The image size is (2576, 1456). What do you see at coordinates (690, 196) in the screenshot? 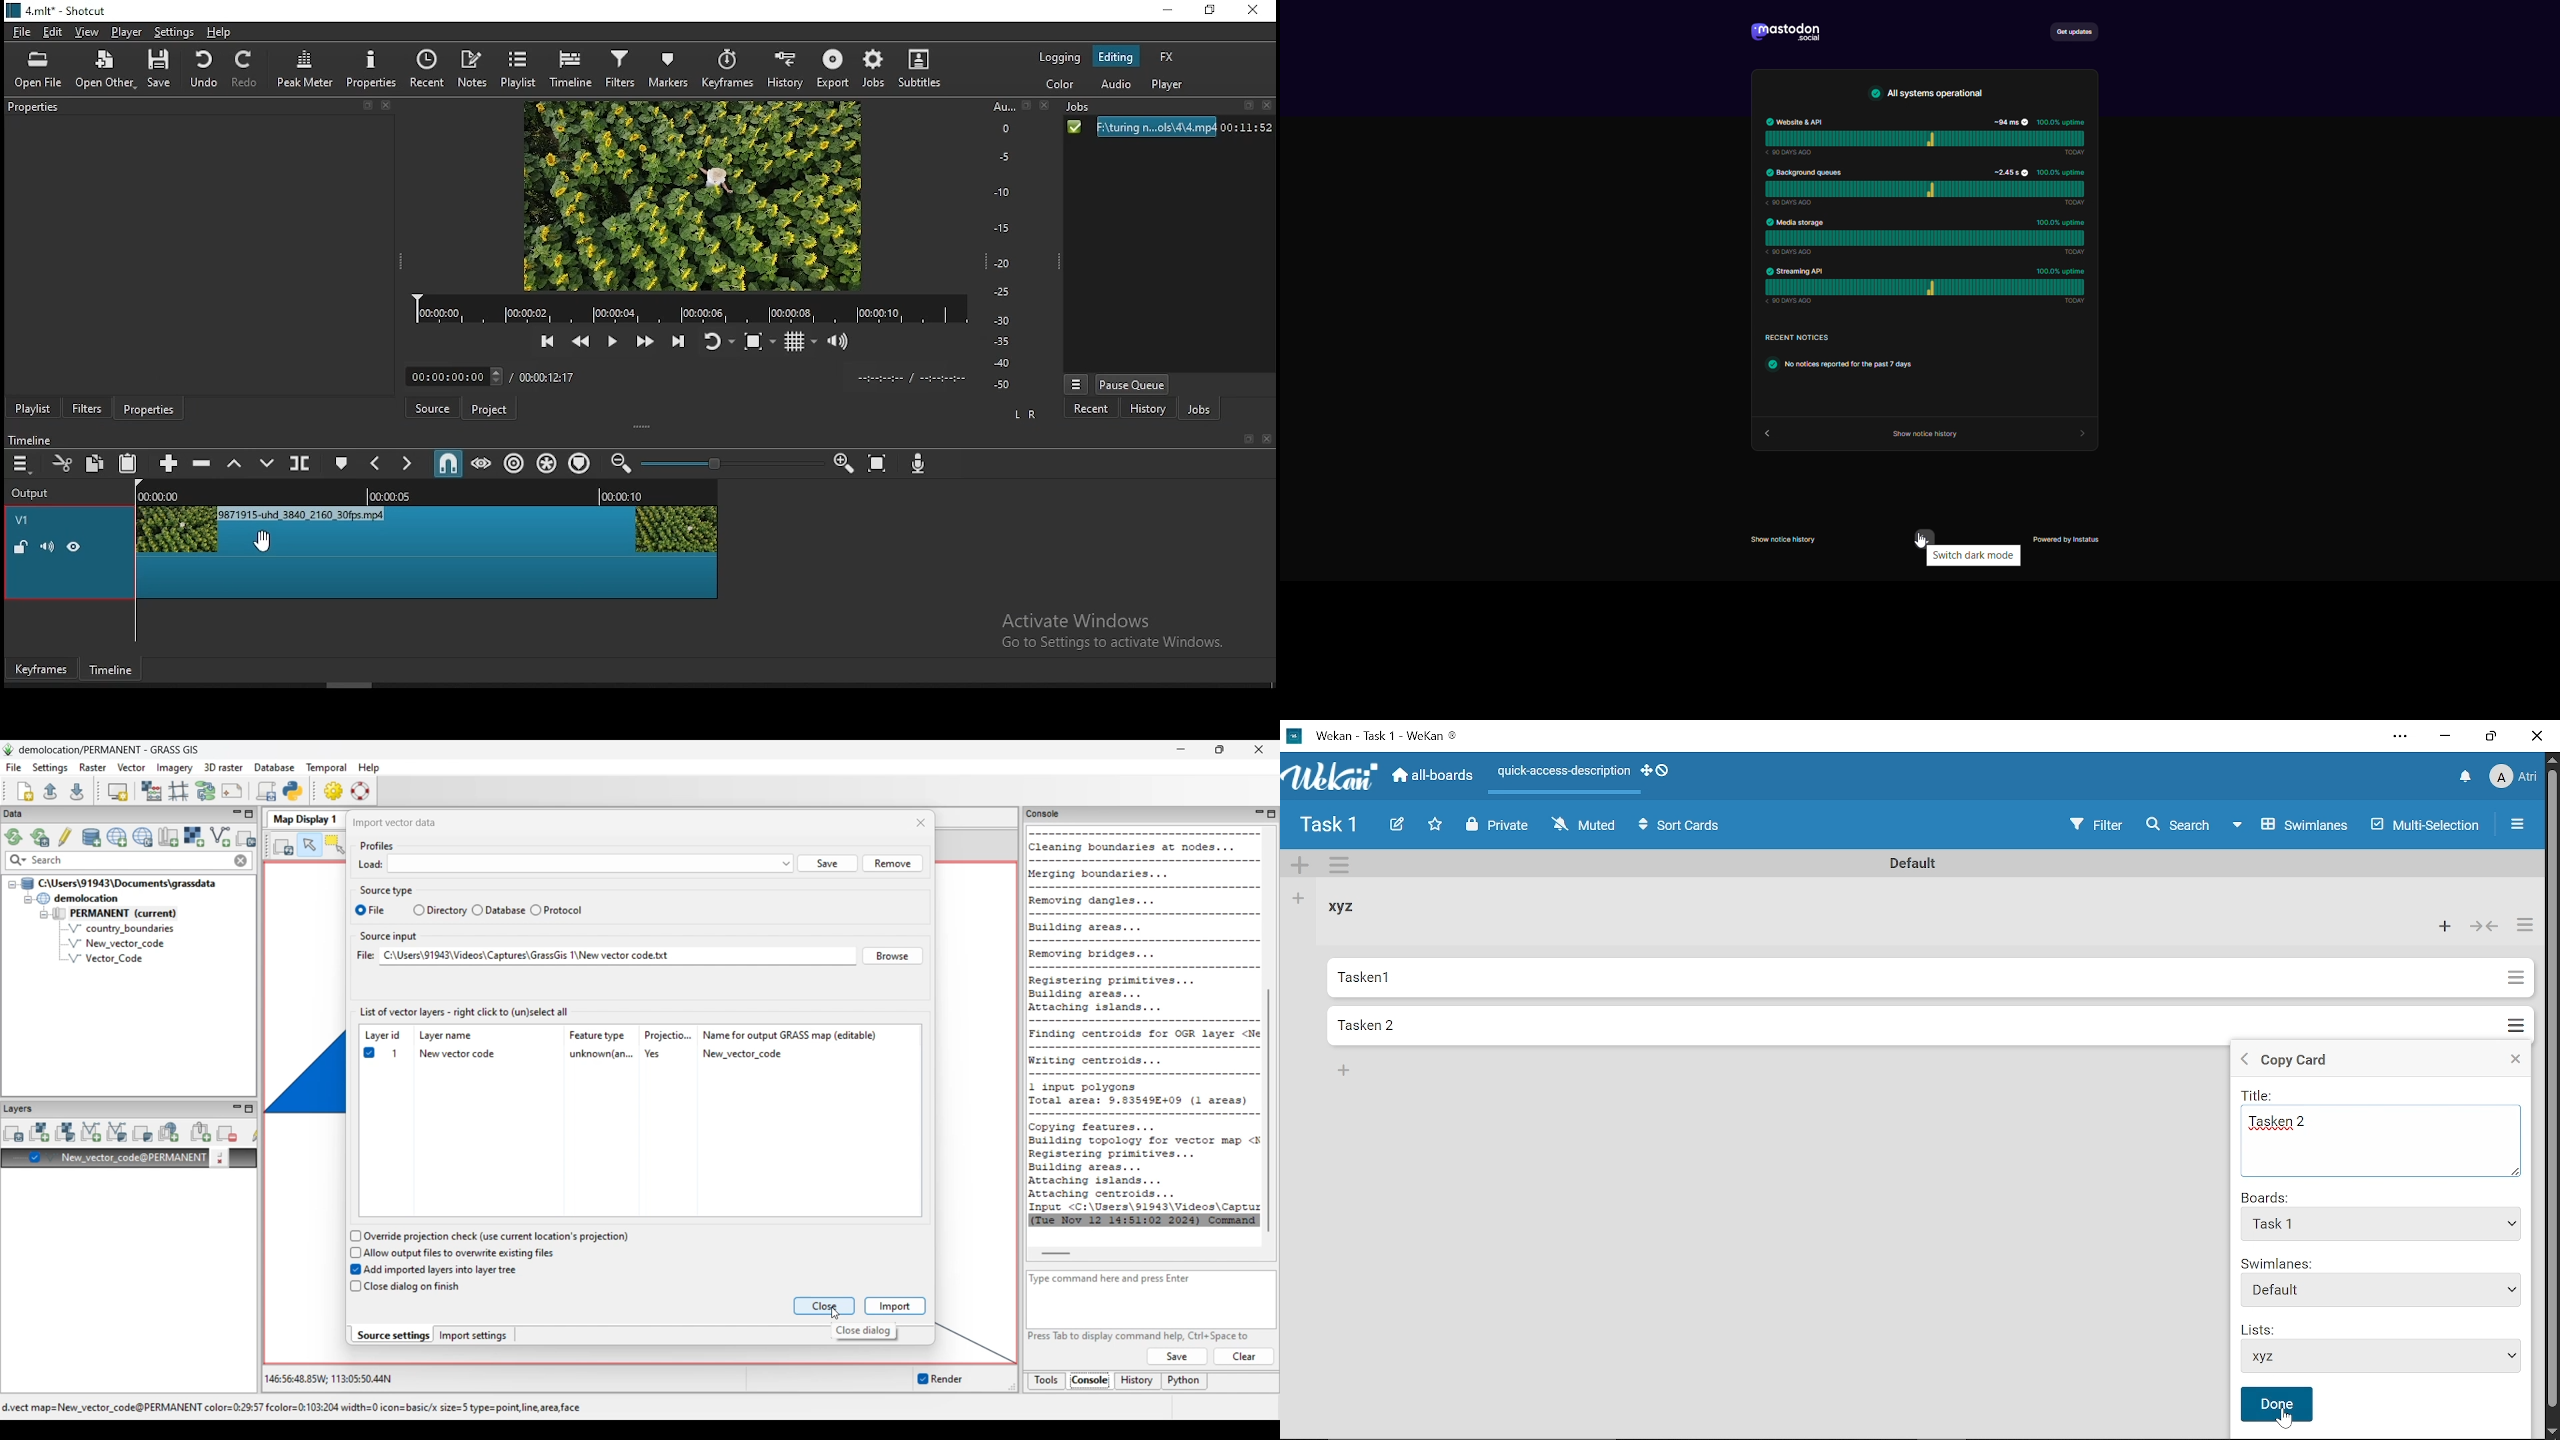
I see `video preview` at bounding box center [690, 196].